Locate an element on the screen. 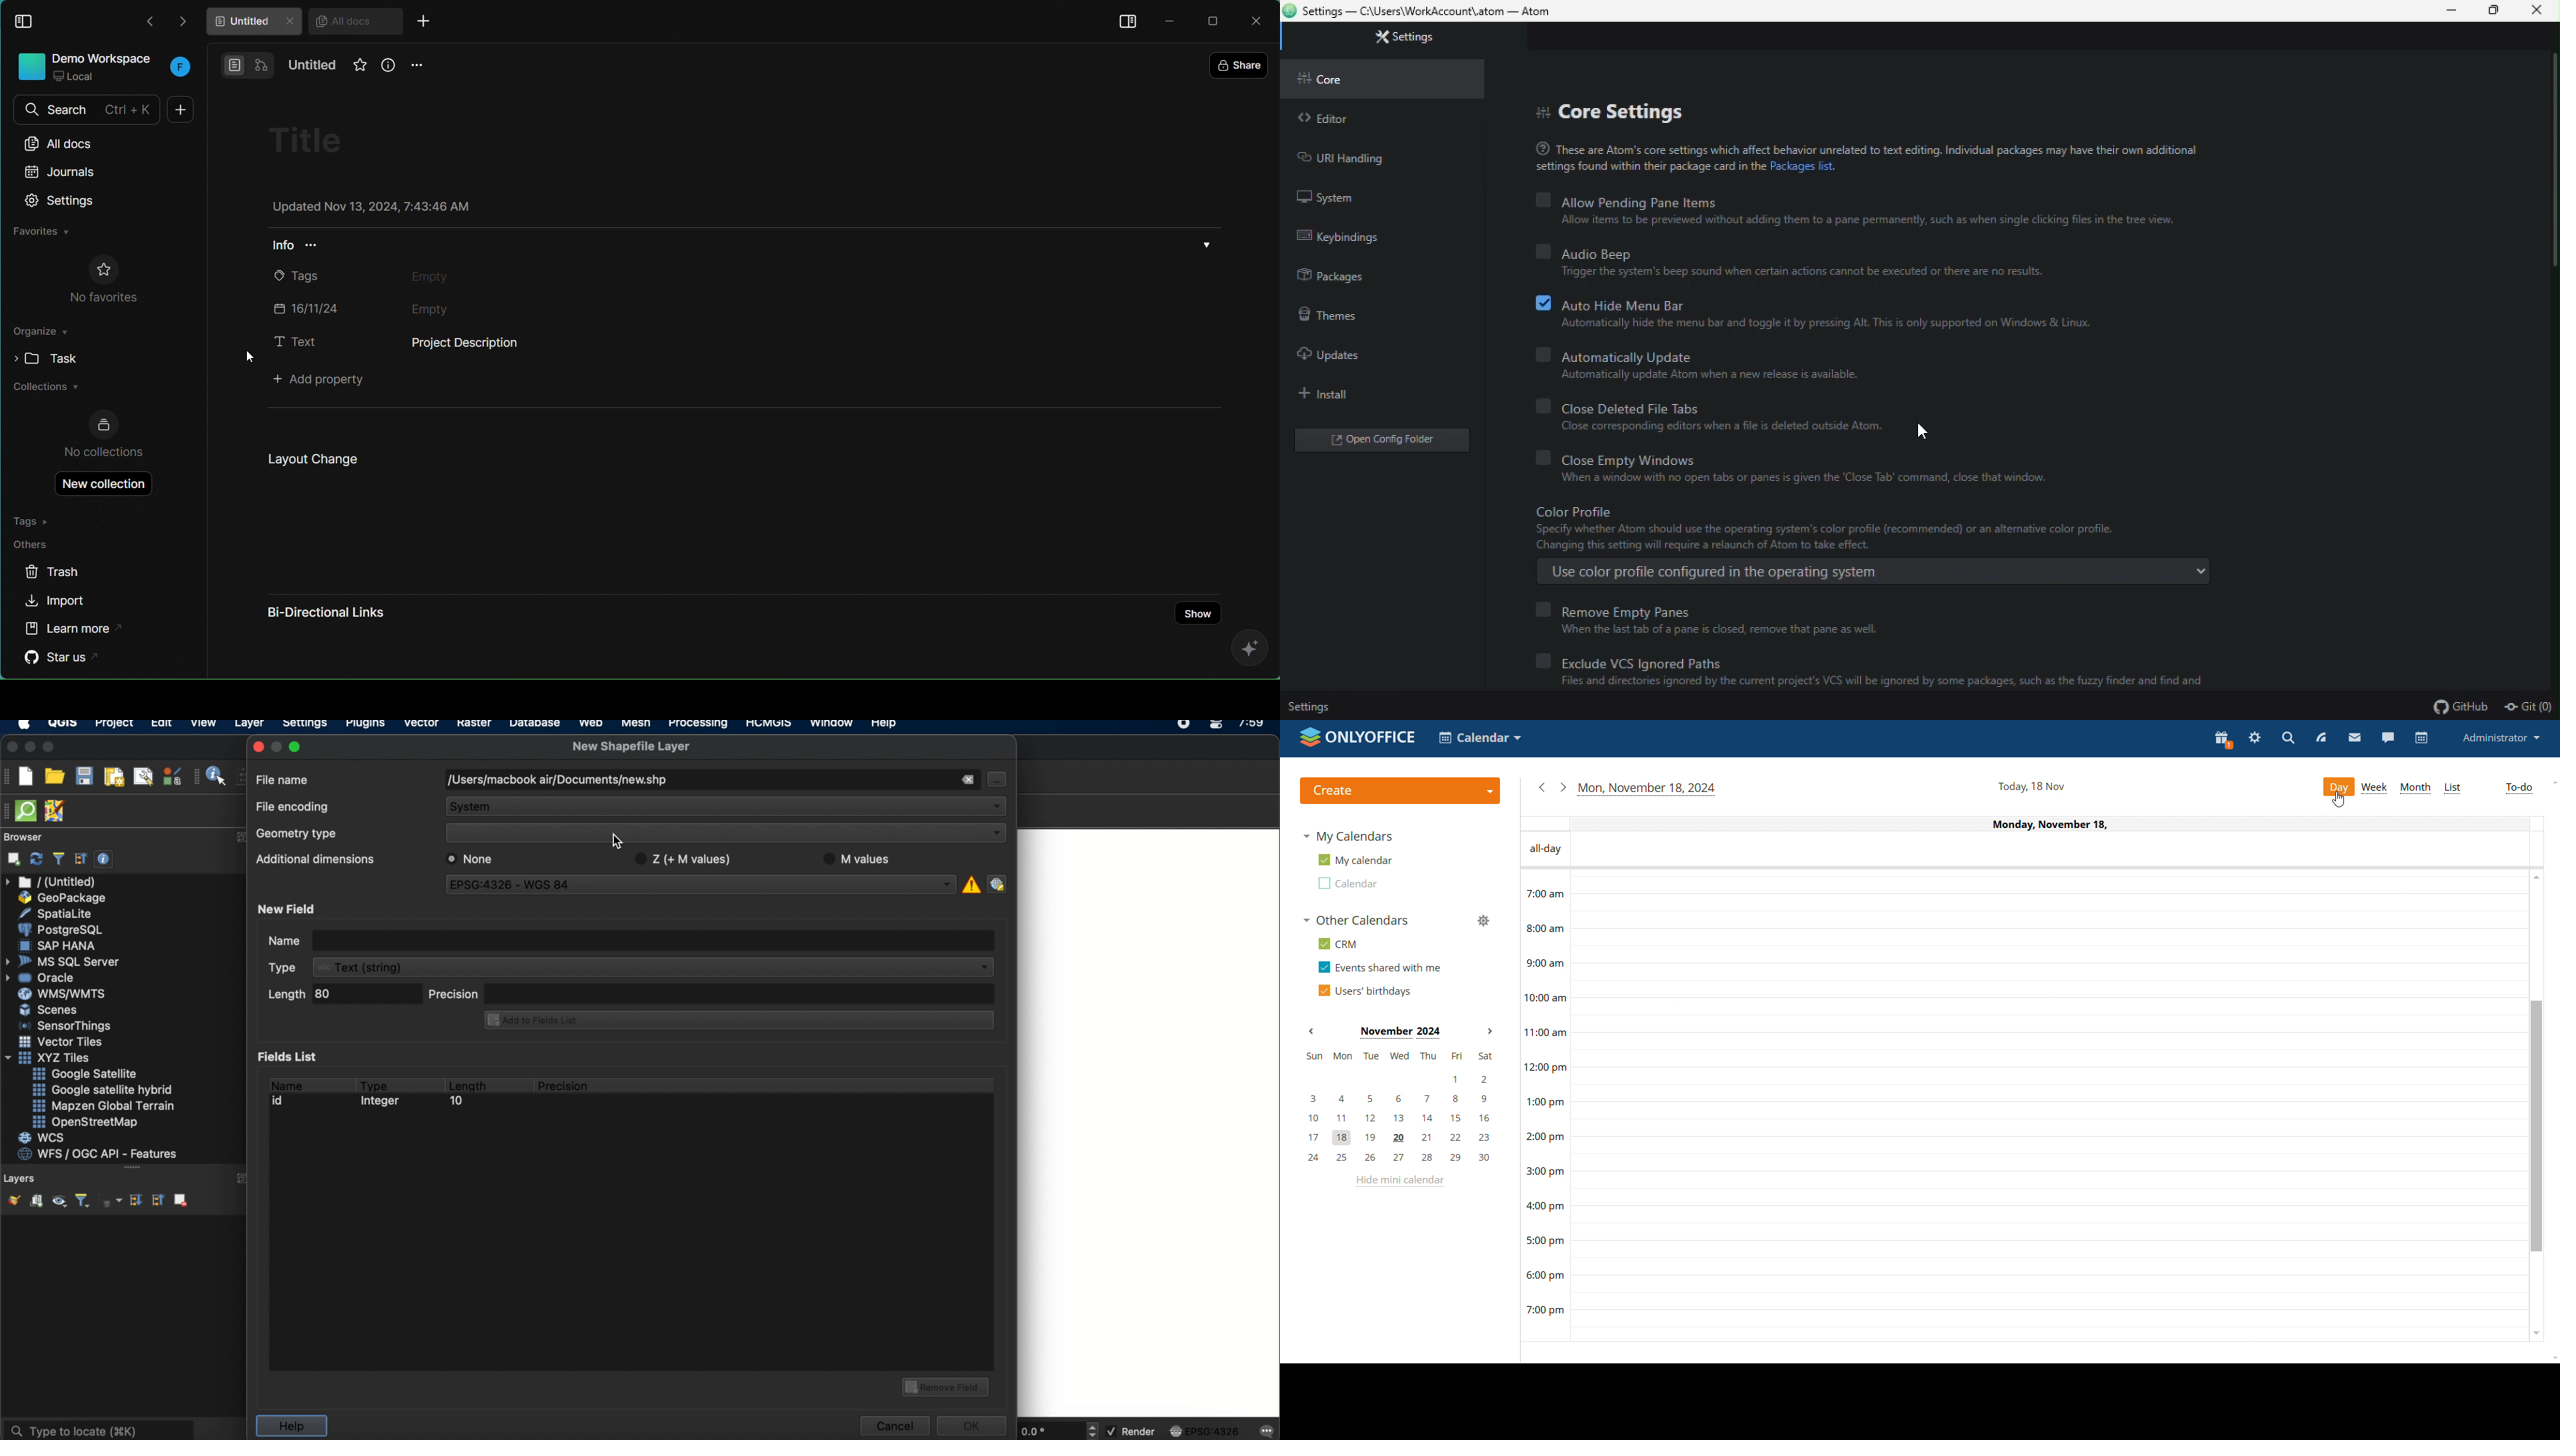 This screenshot has height=1456, width=2576. next month is located at coordinates (1489, 1031).